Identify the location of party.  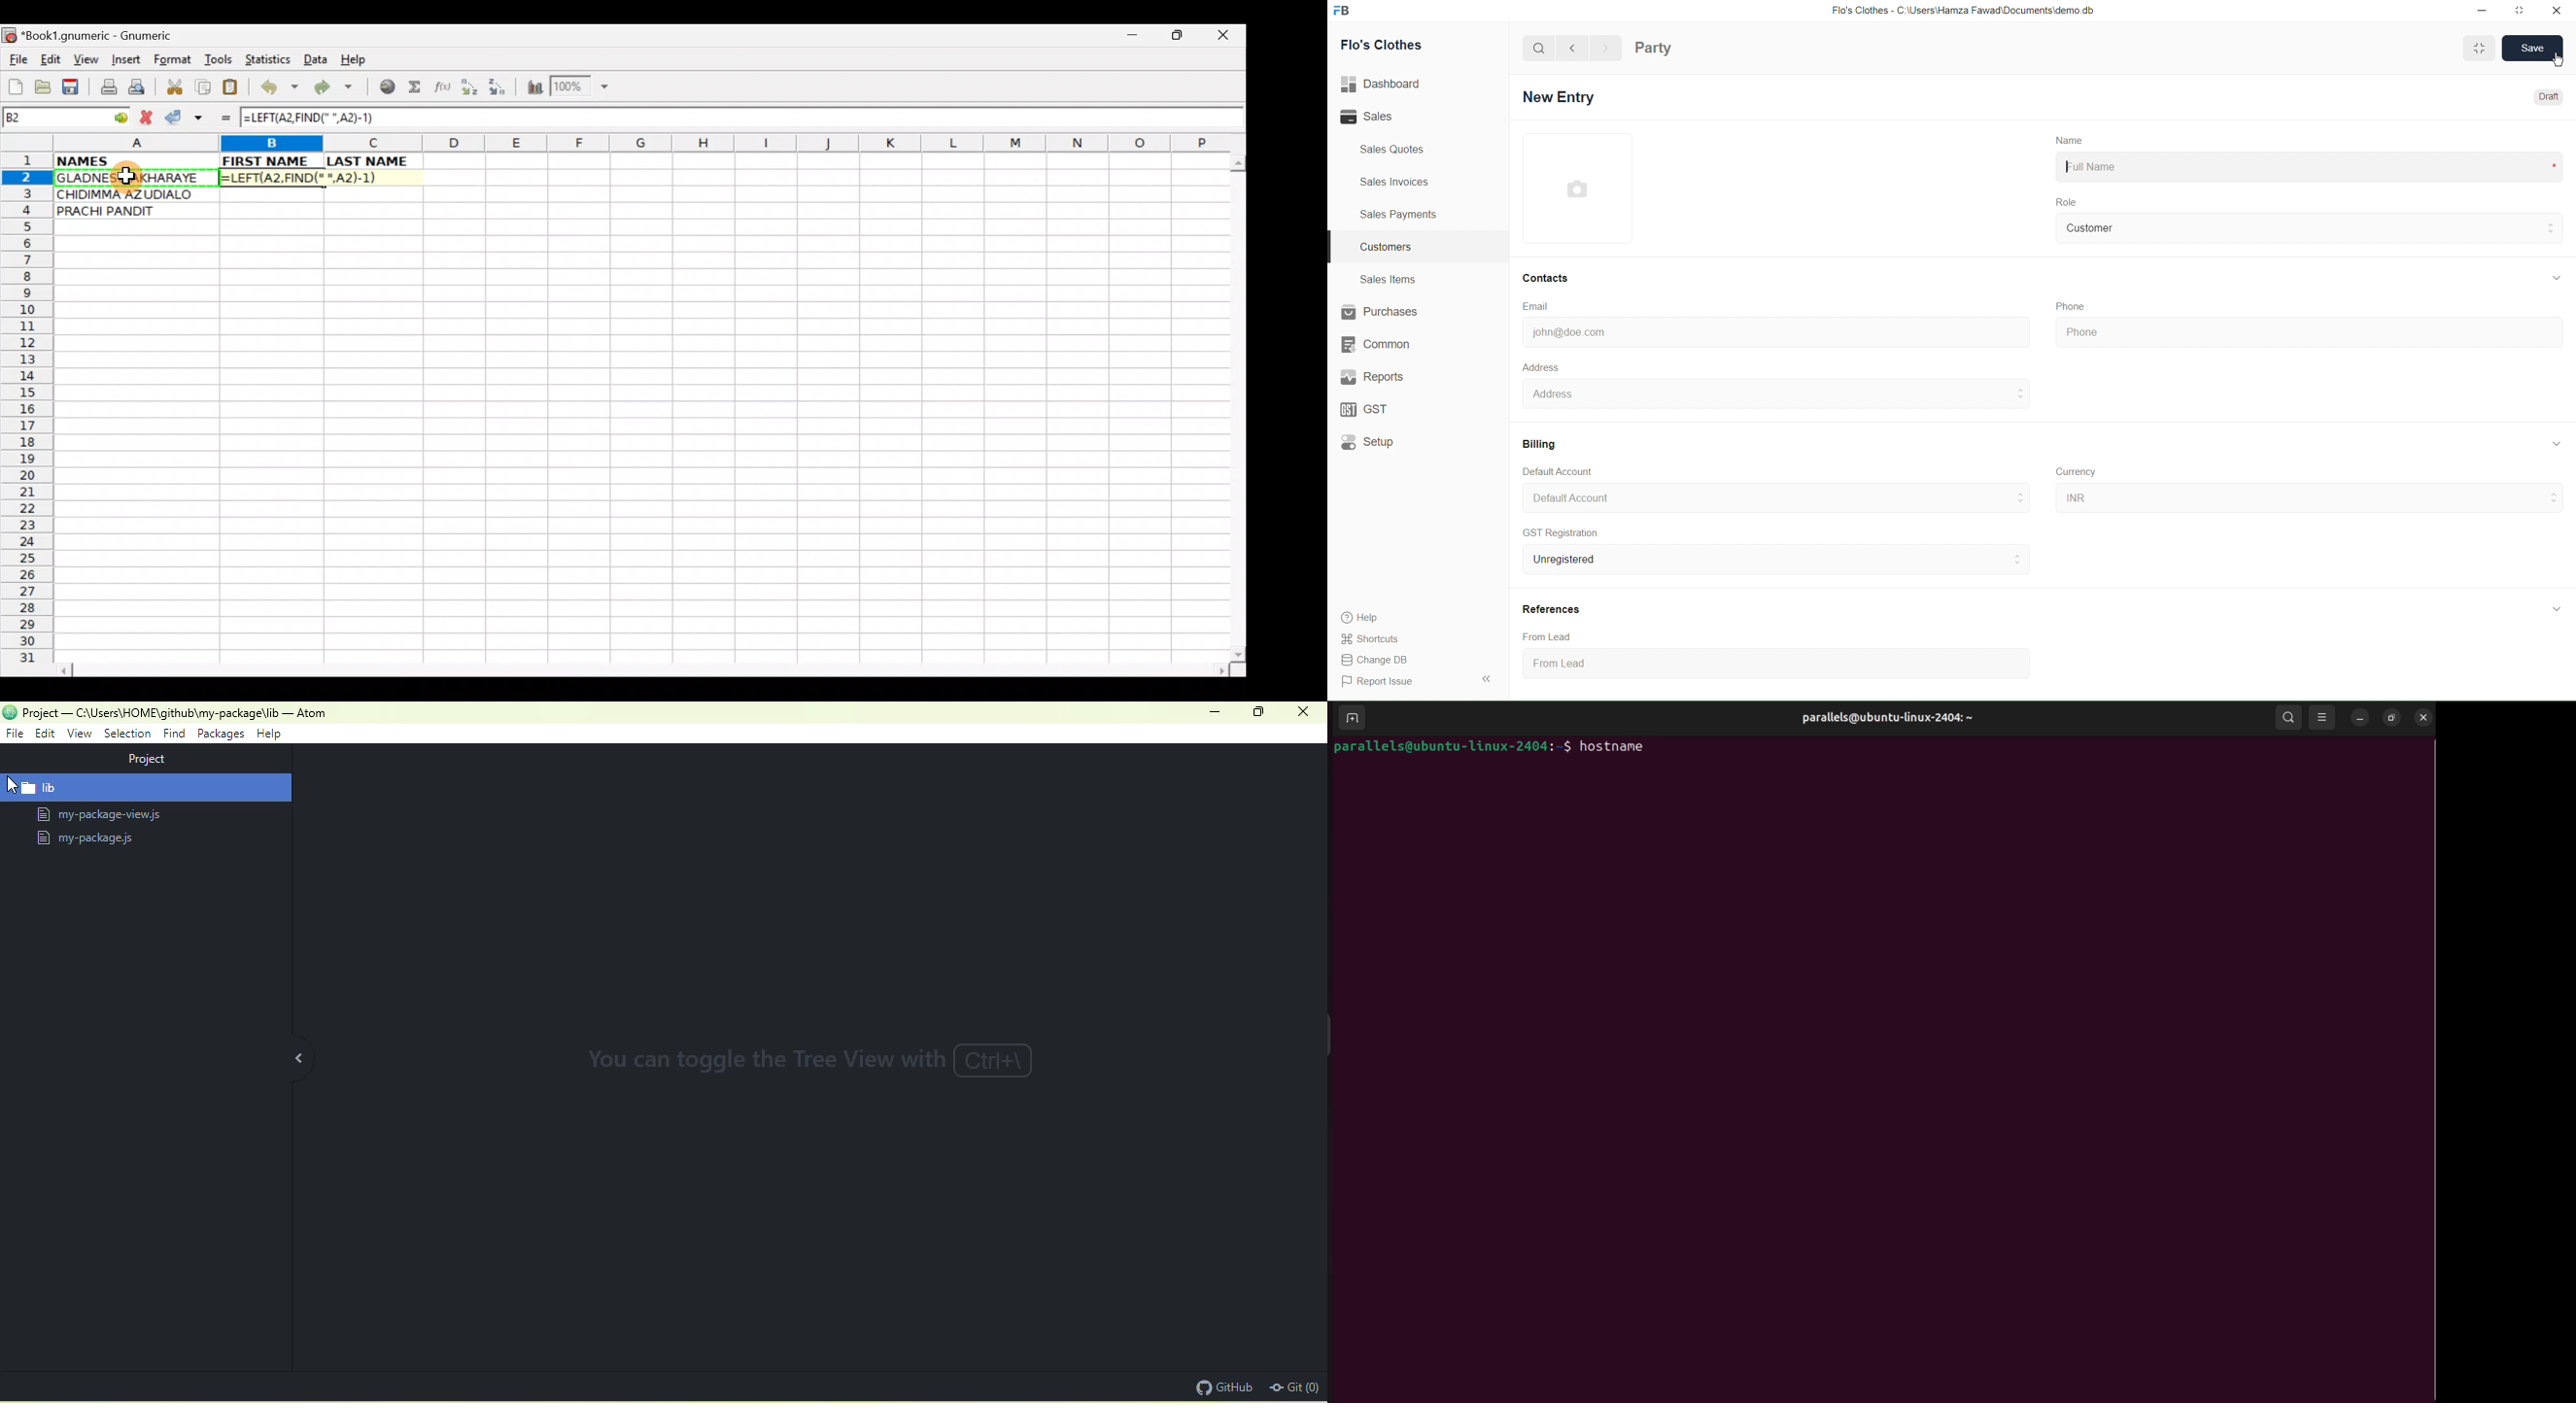
(1655, 45).